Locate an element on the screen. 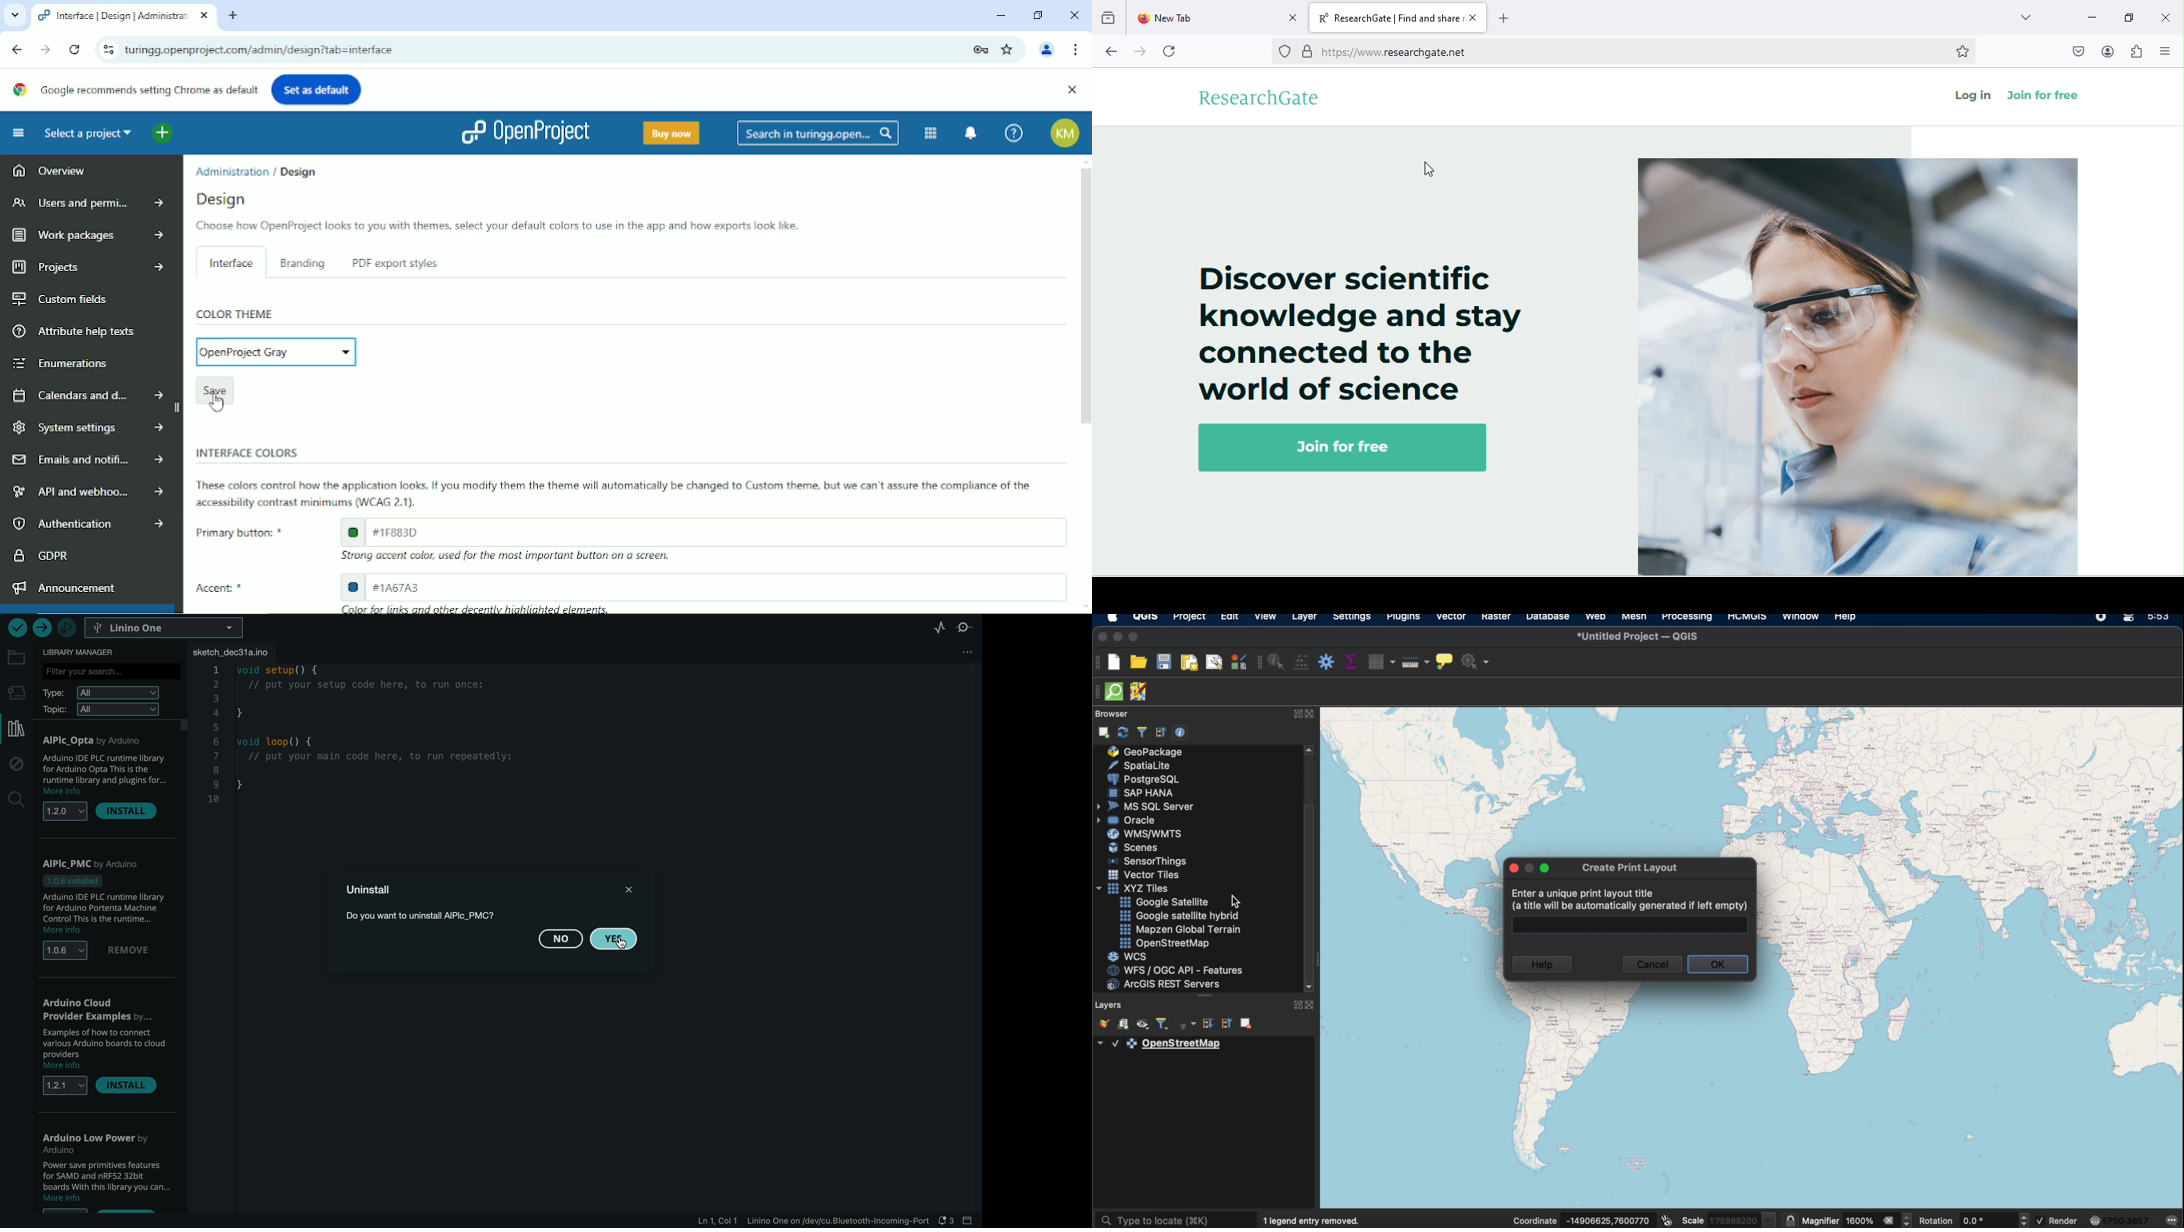  Restore down is located at coordinates (1038, 14).